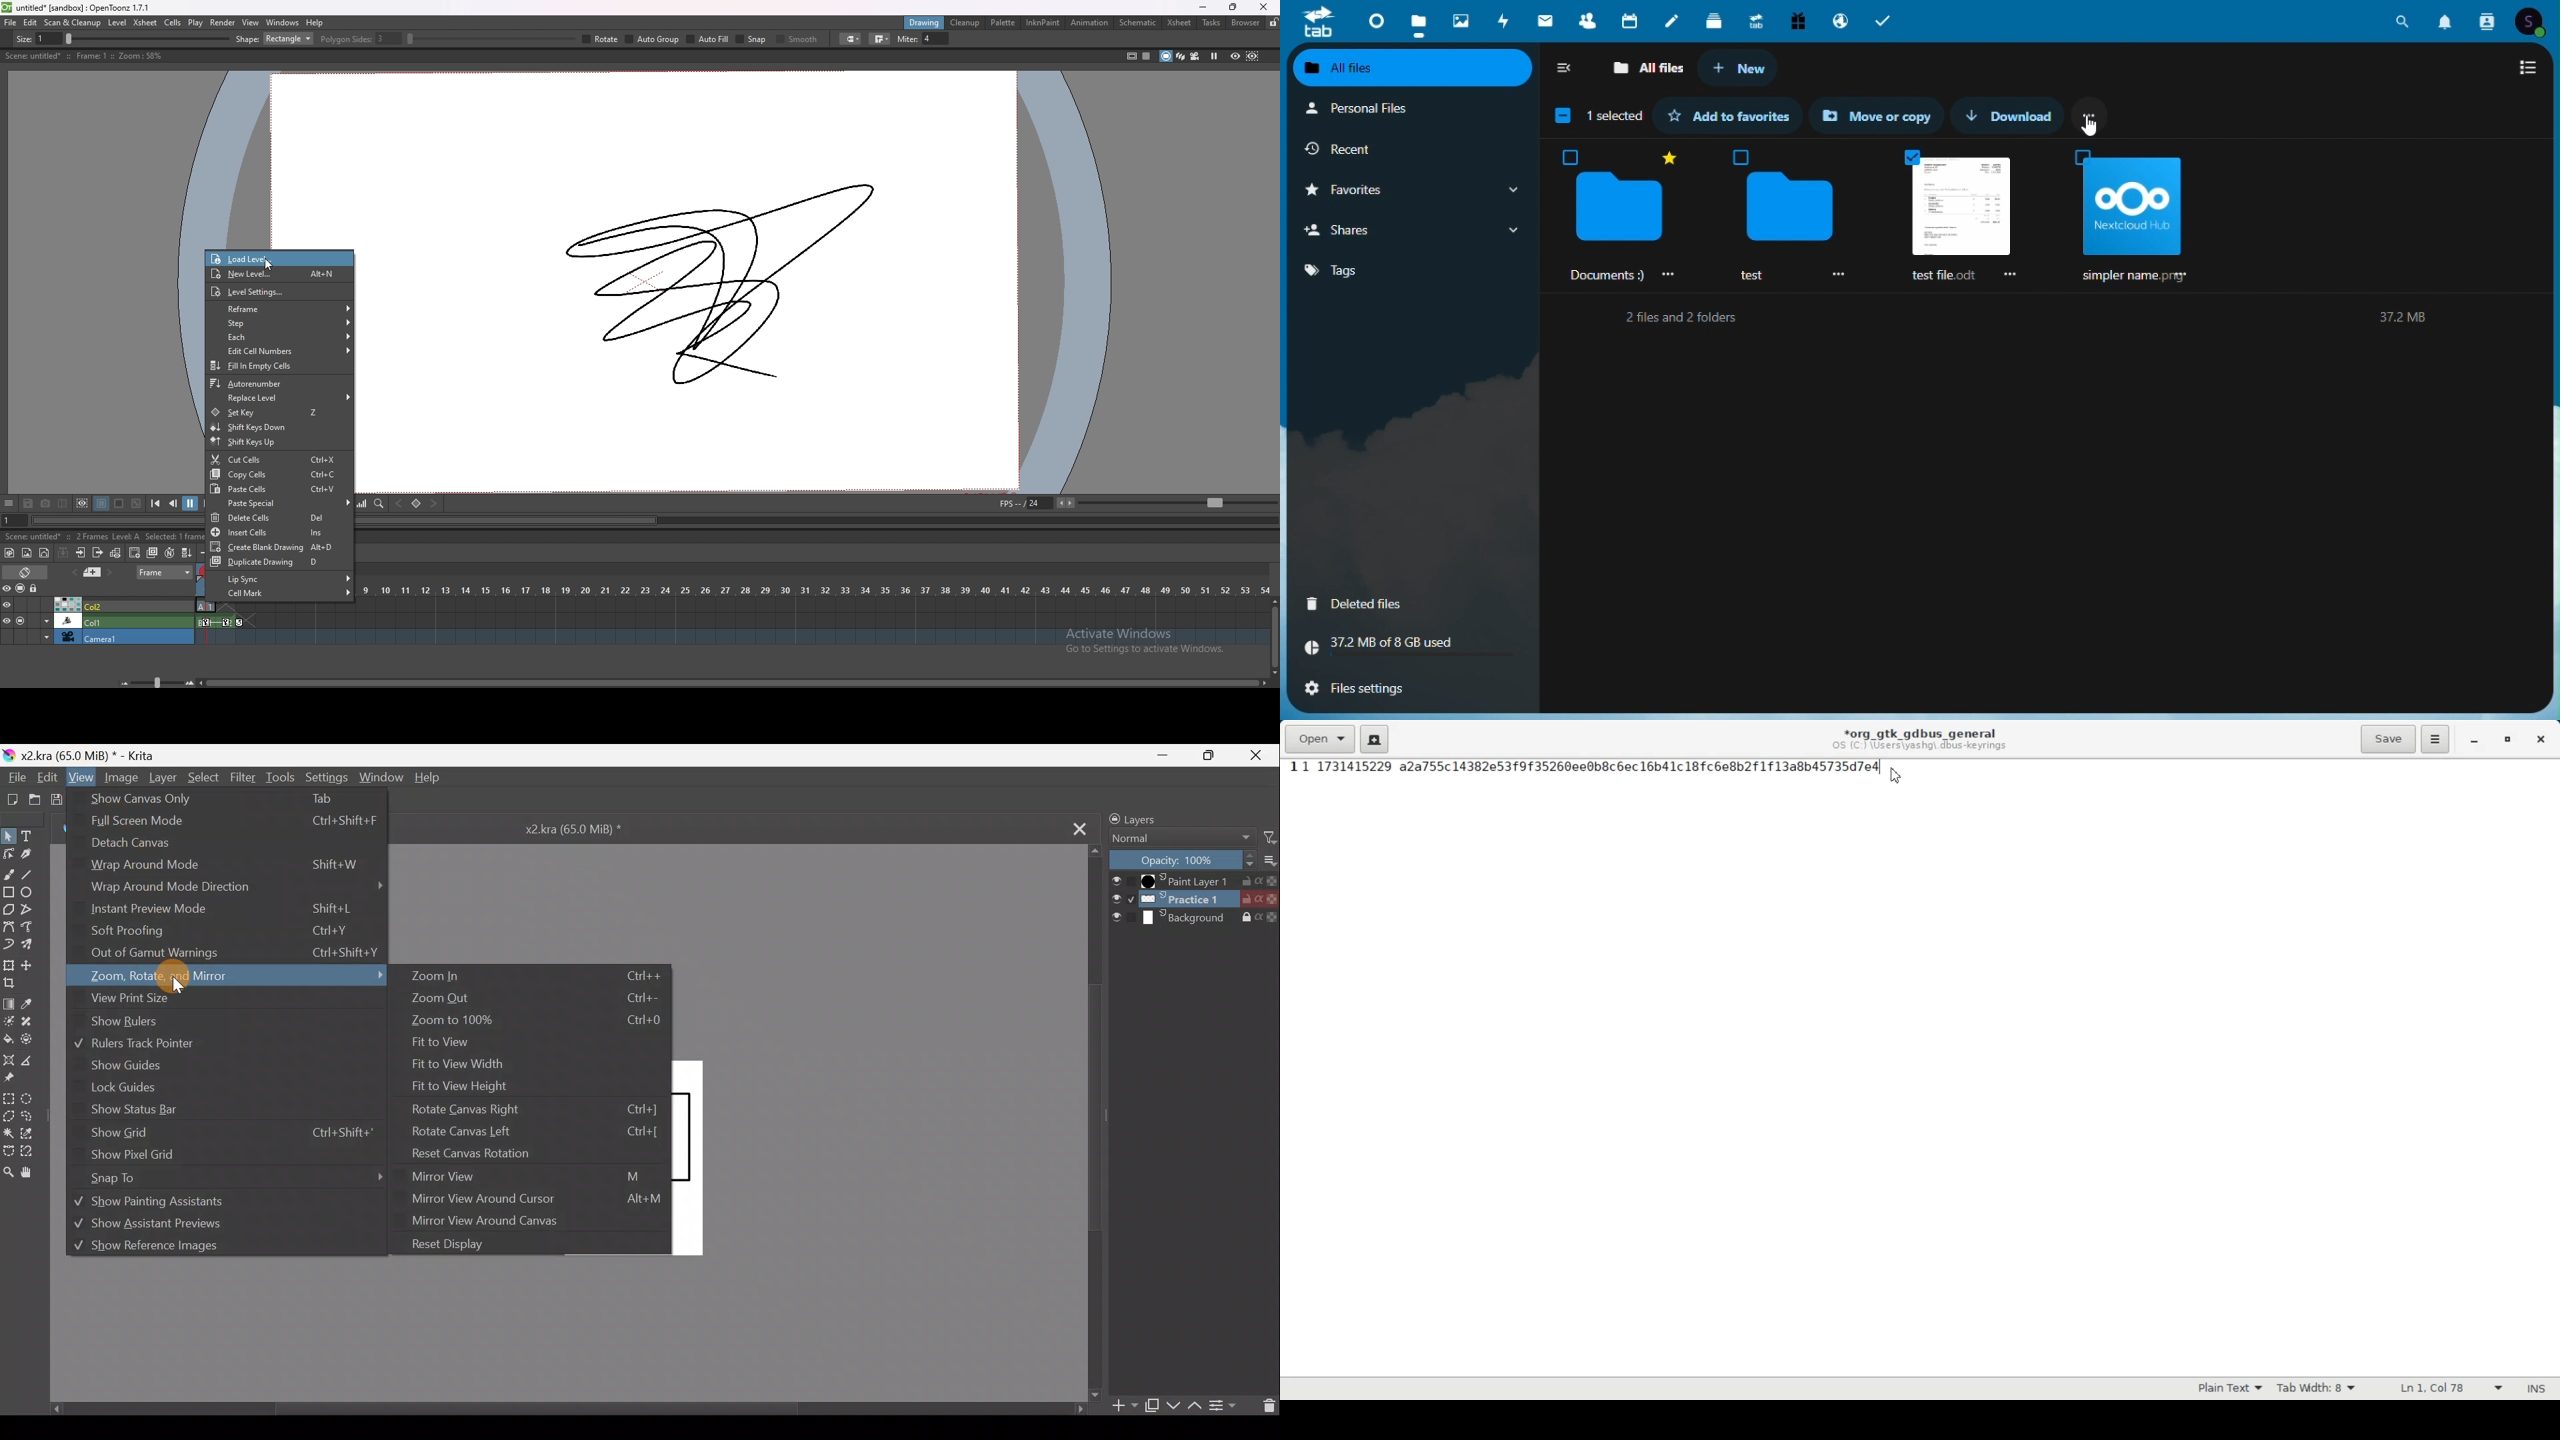  What do you see at coordinates (1600, 119) in the screenshot?
I see `1 1 selected` at bounding box center [1600, 119].